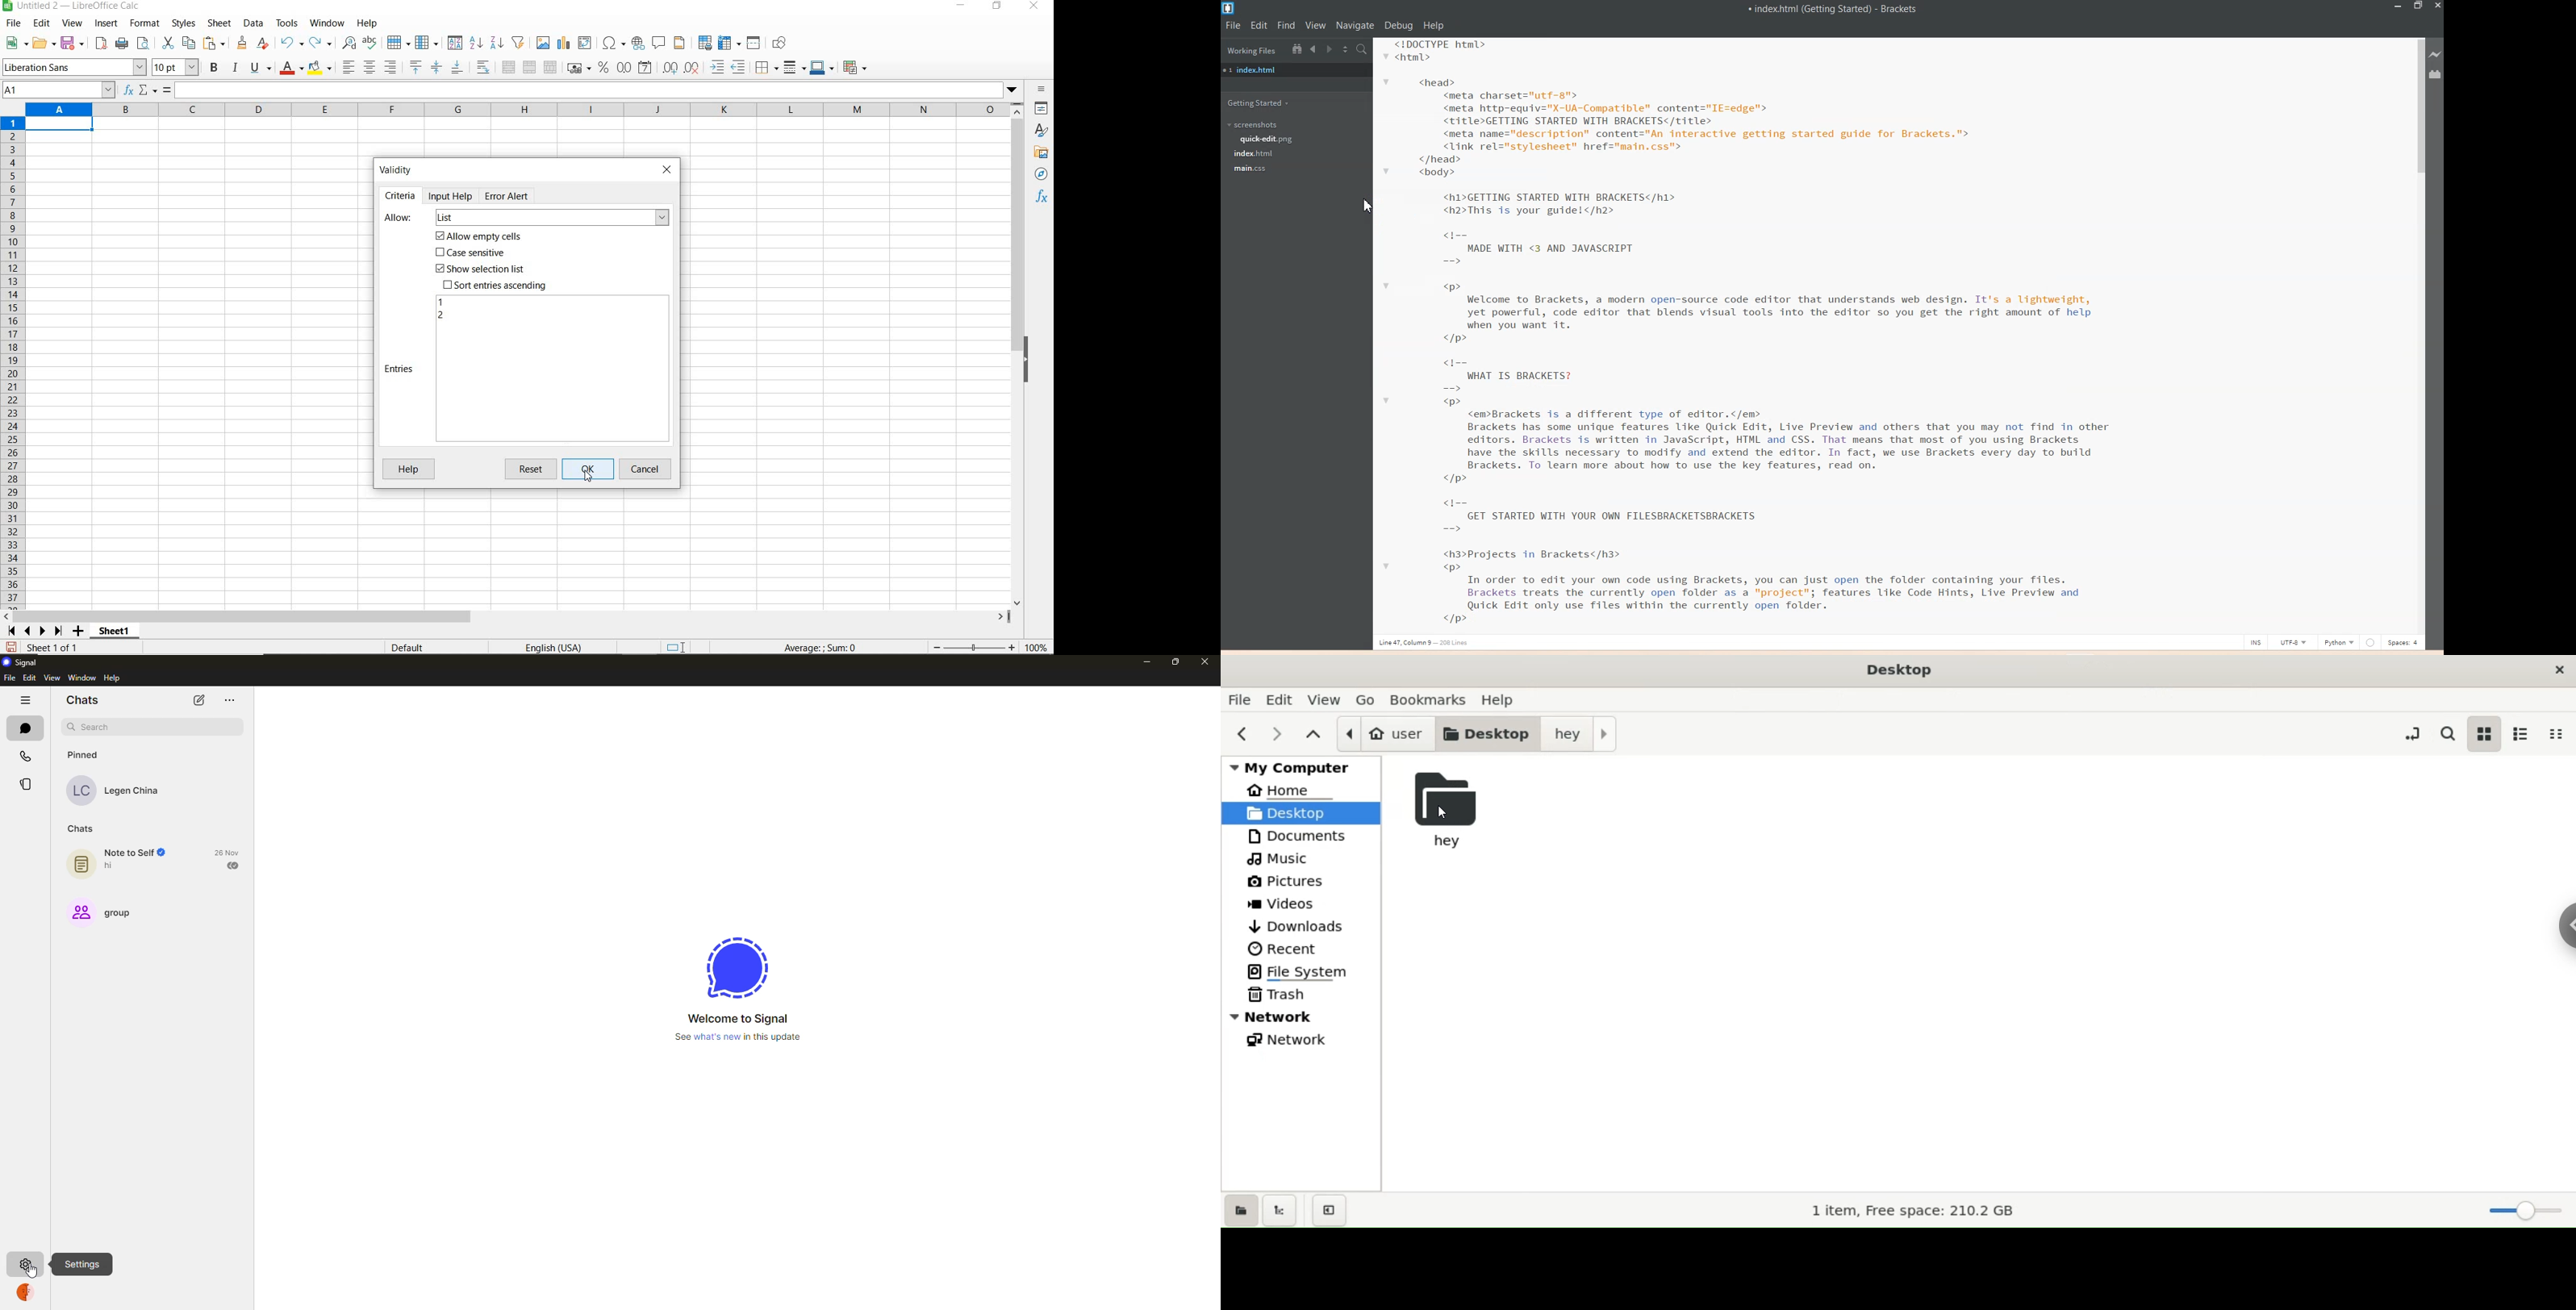 The width and height of the screenshot is (2576, 1316). Describe the element at coordinates (1033, 6) in the screenshot. I see `close` at that location.